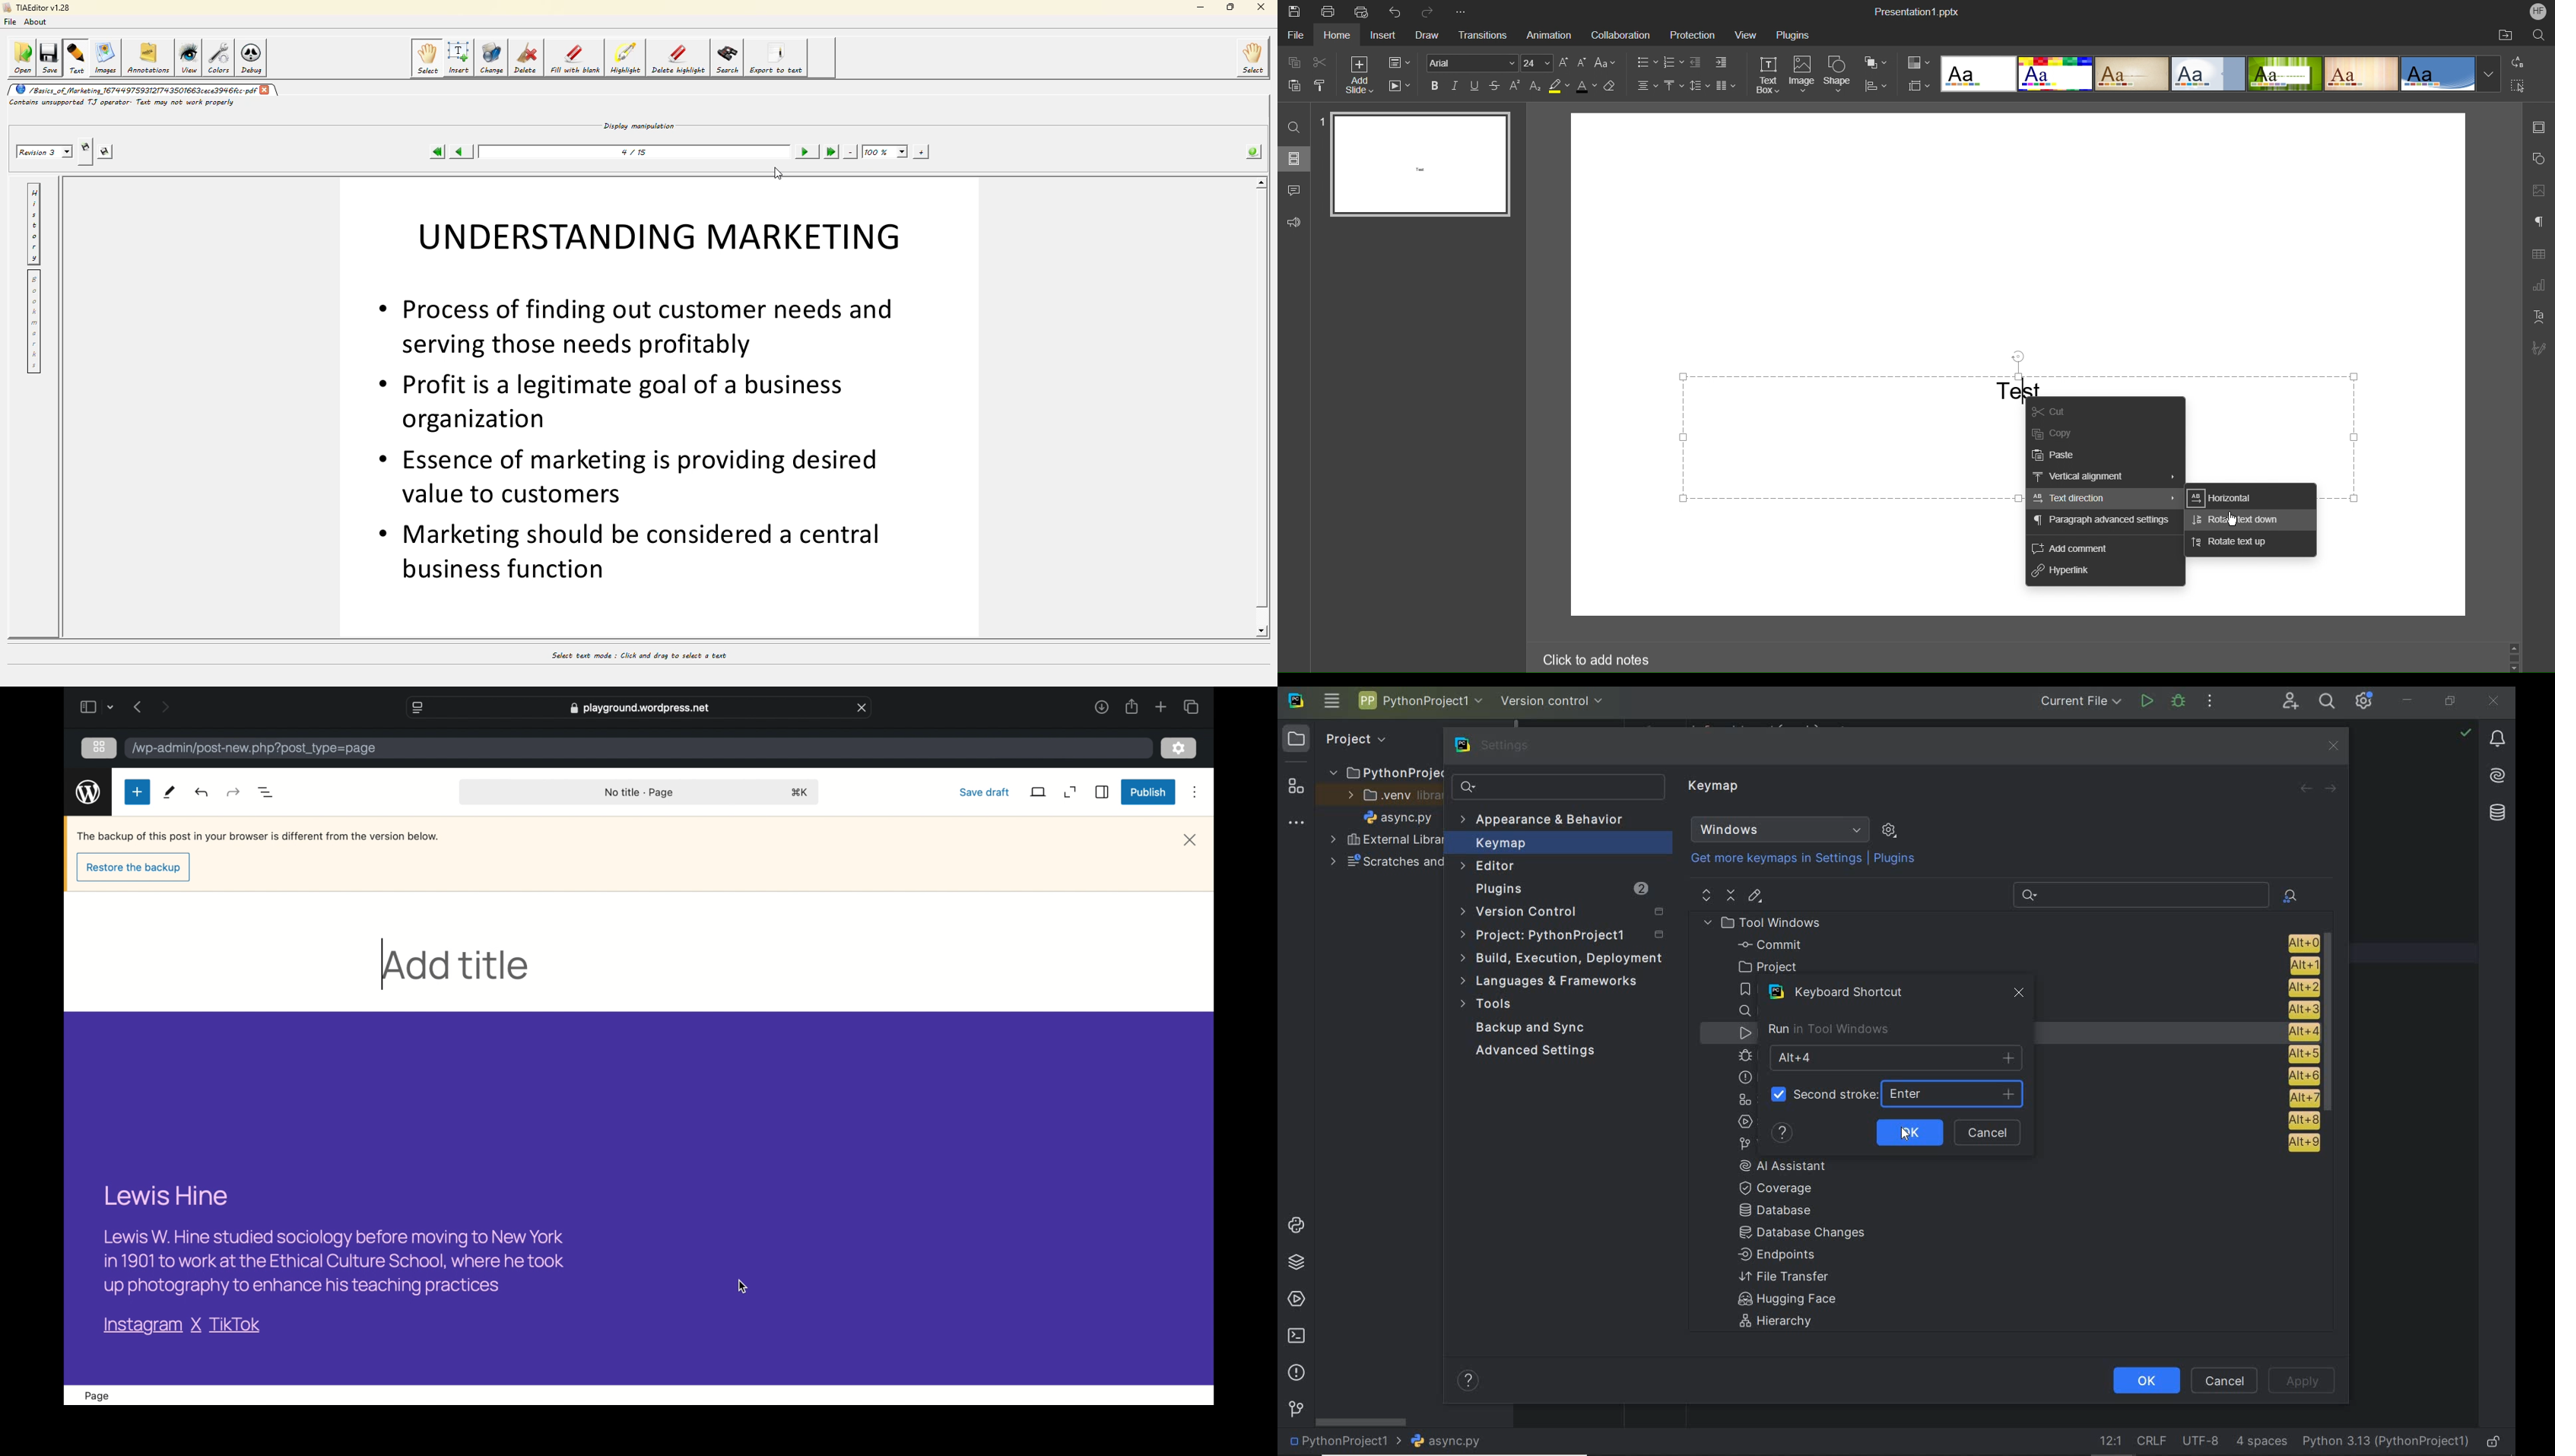 Image resolution: width=2576 pixels, height=1456 pixels. Describe the element at coordinates (1696, 63) in the screenshot. I see `Decrease indent` at that location.